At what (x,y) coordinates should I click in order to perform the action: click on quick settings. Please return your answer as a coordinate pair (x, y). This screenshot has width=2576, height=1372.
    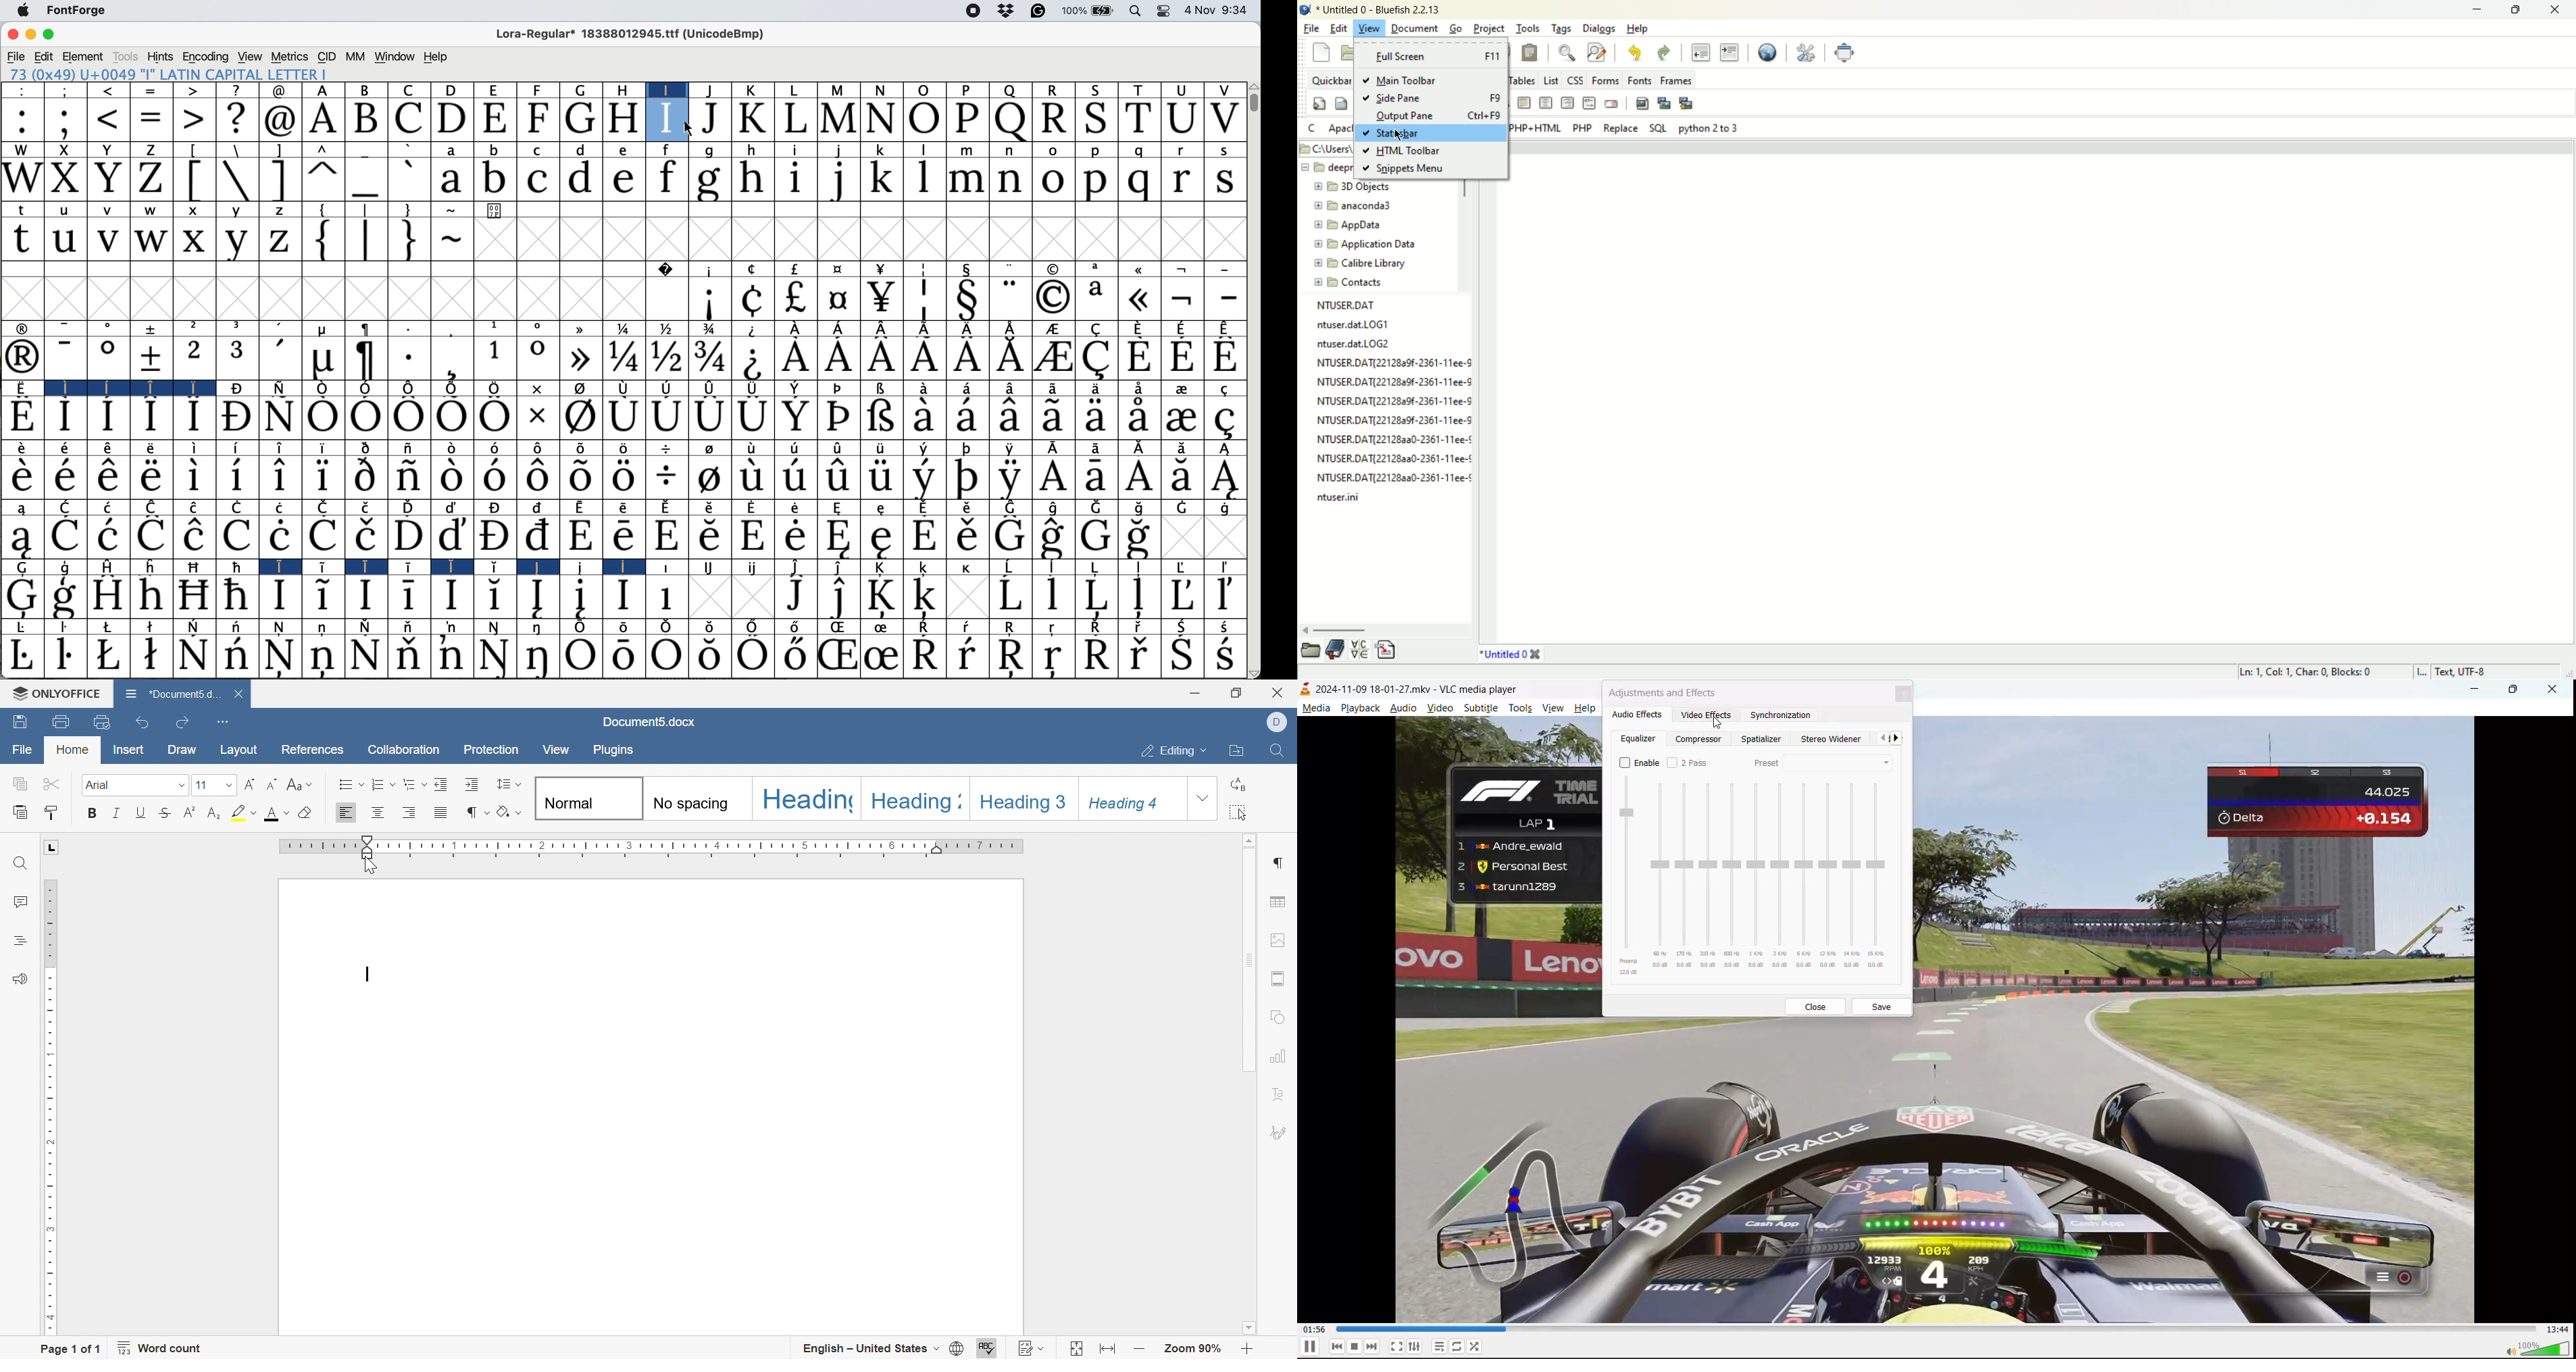
    Looking at the image, I should click on (1320, 103).